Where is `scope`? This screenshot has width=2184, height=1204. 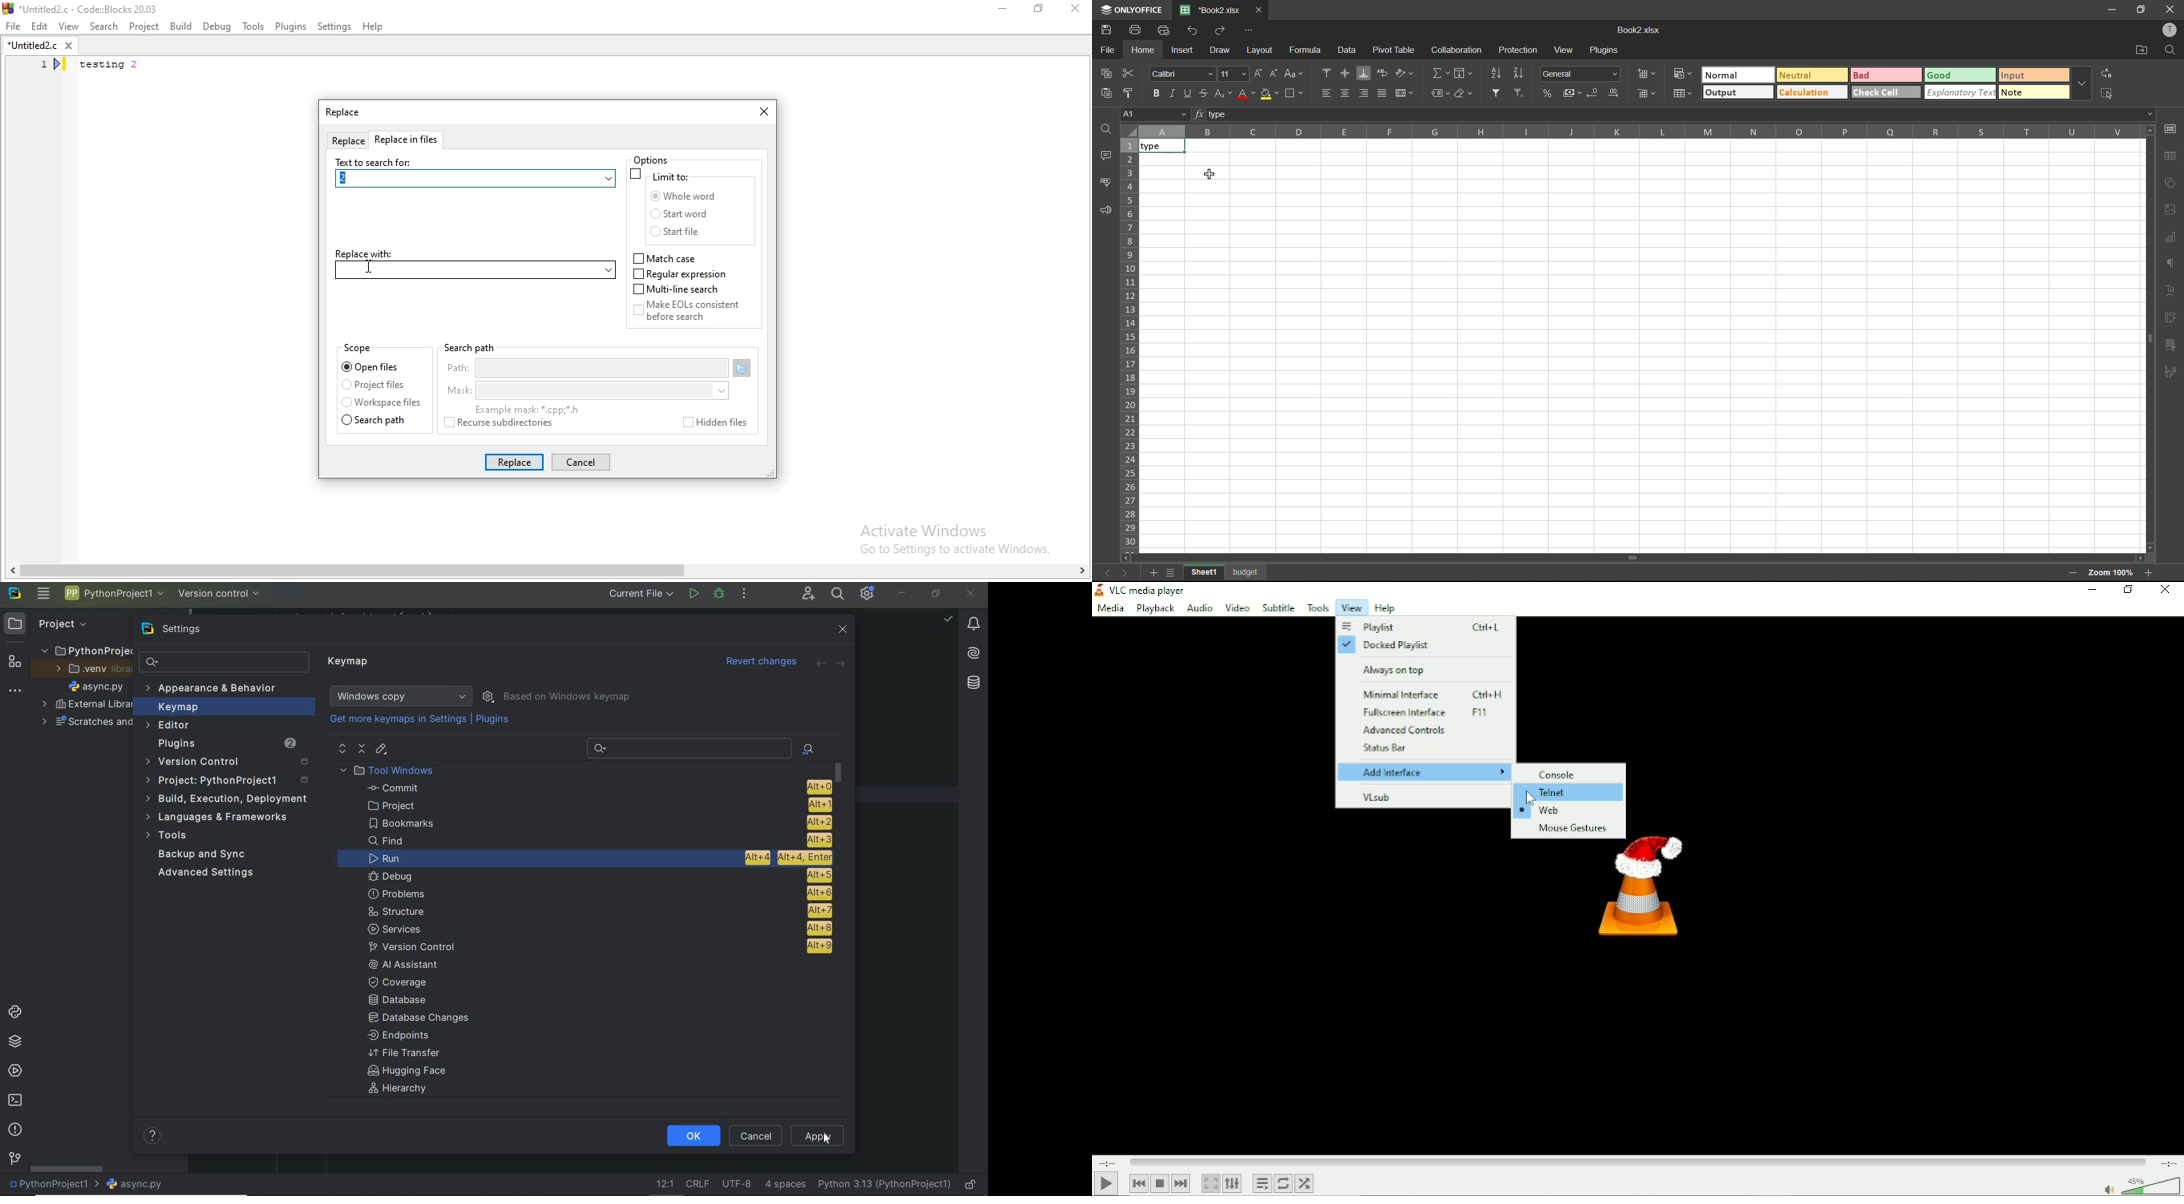
scope is located at coordinates (360, 349).